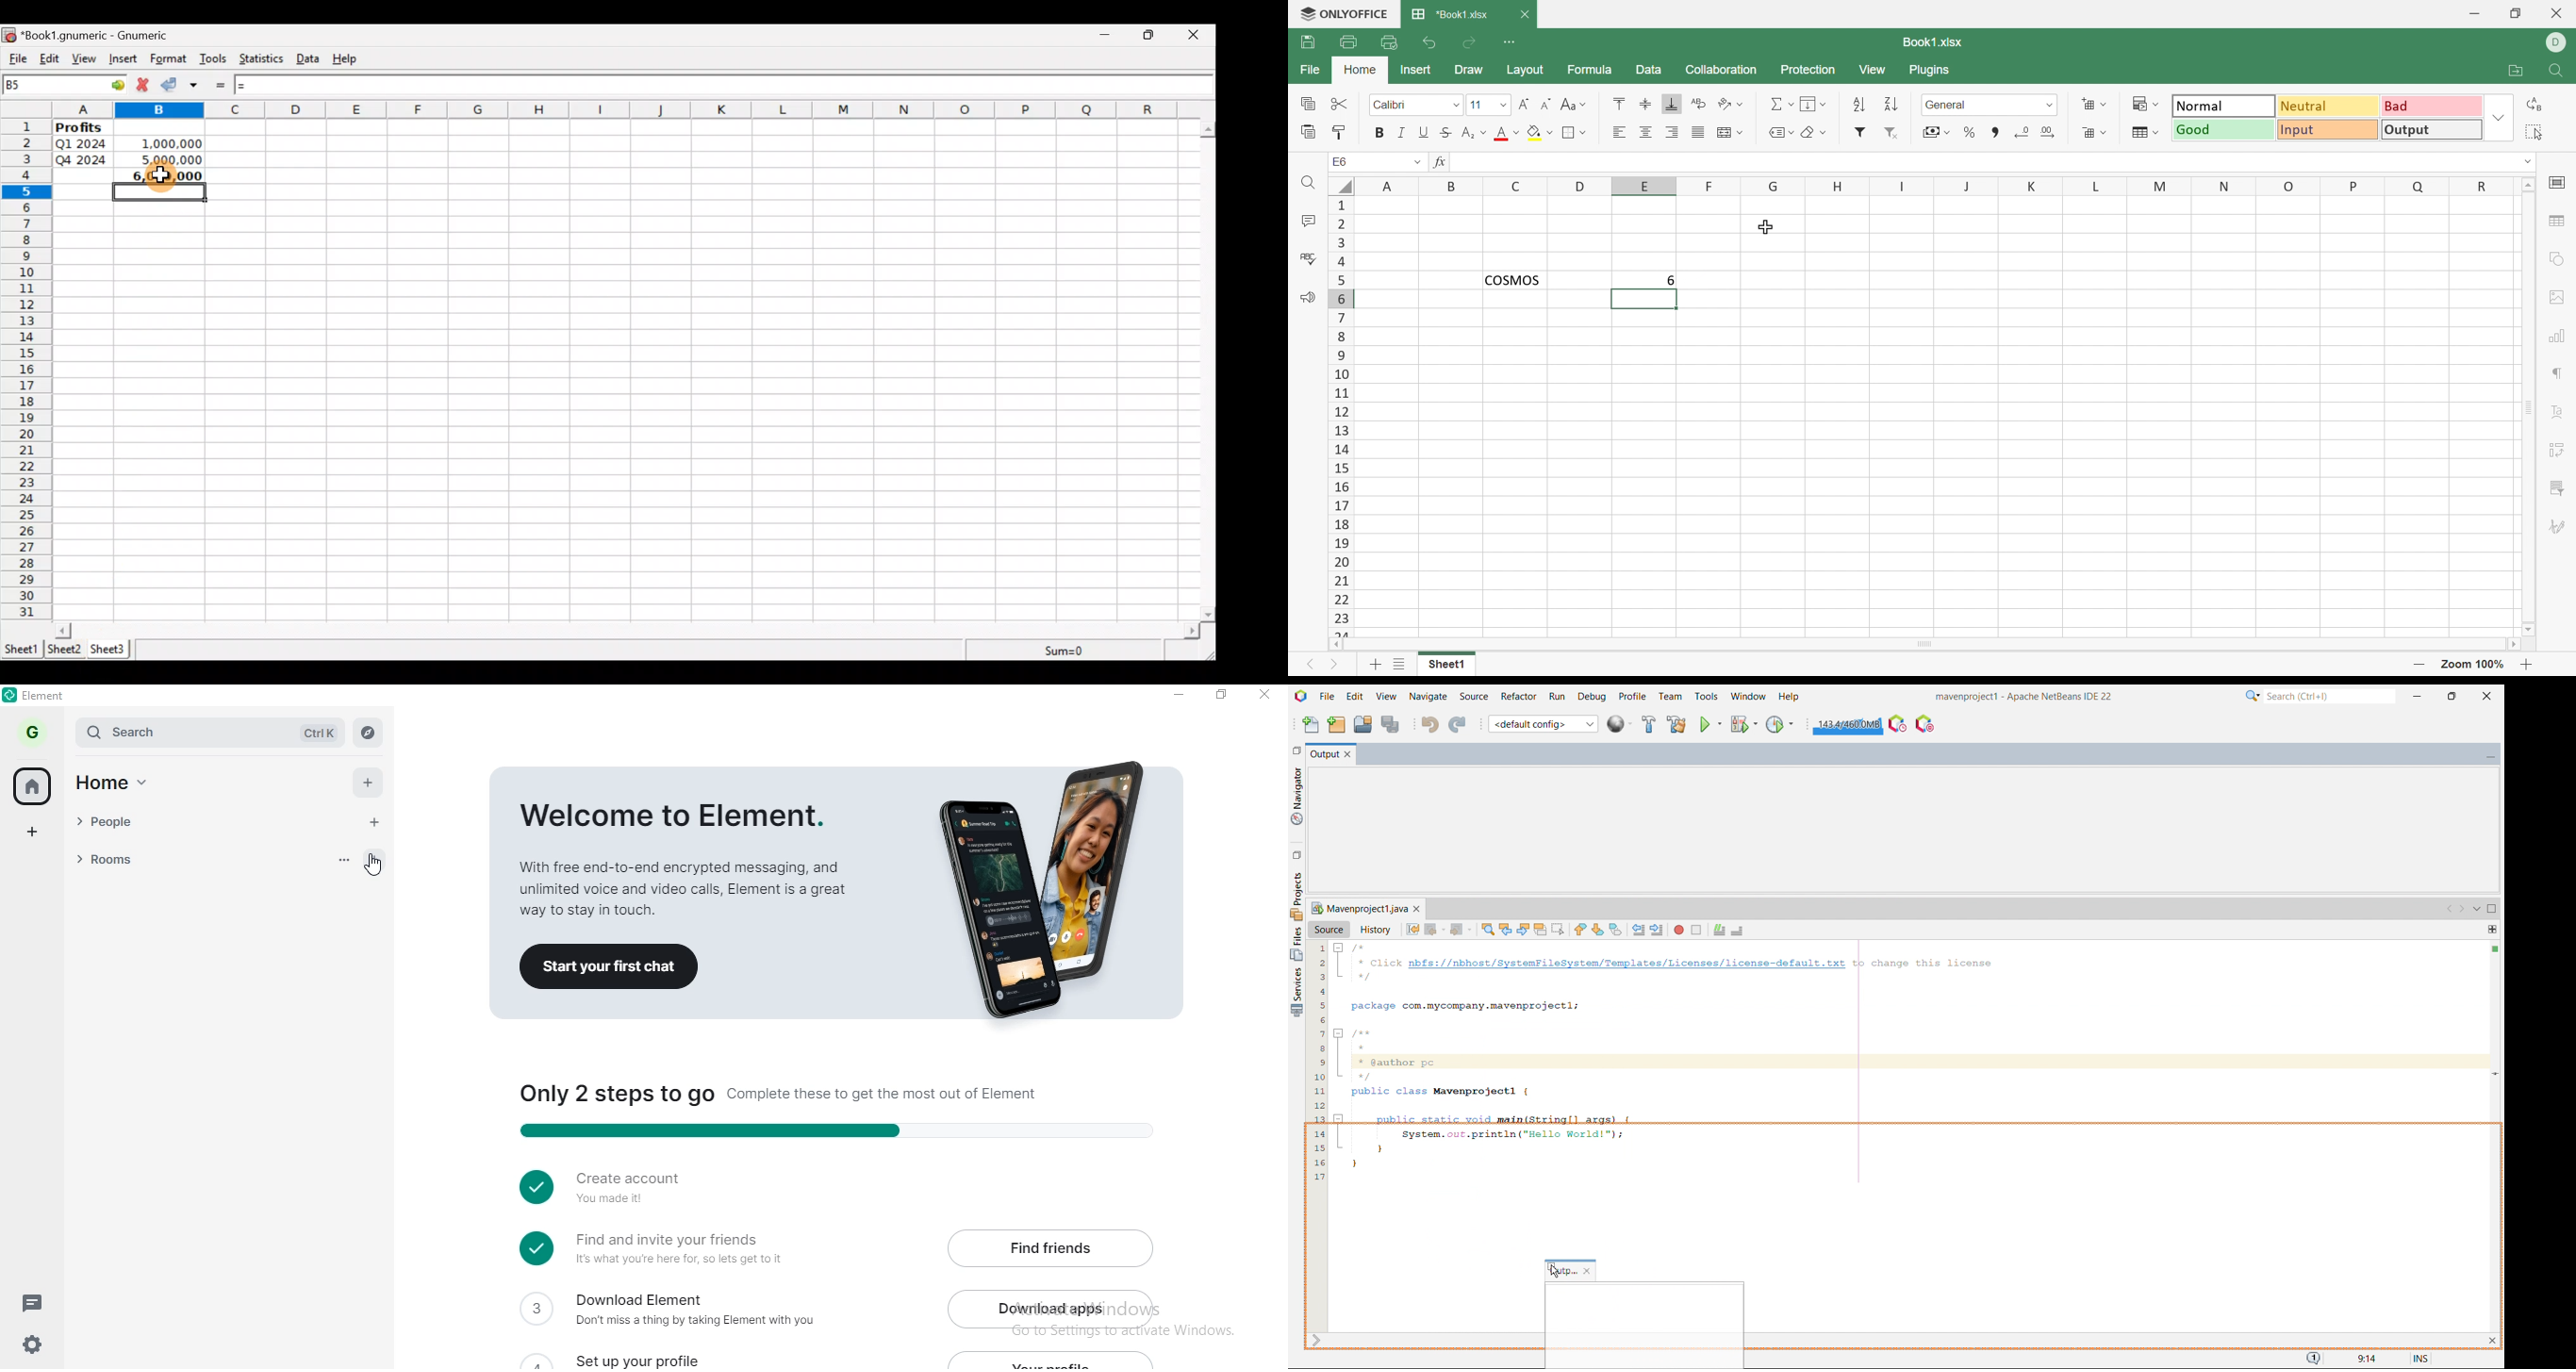 The image size is (2576, 1372). What do you see at coordinates (1525, 70) in the screenshot?
I see `Layout` at bounding box center [1525, 70].